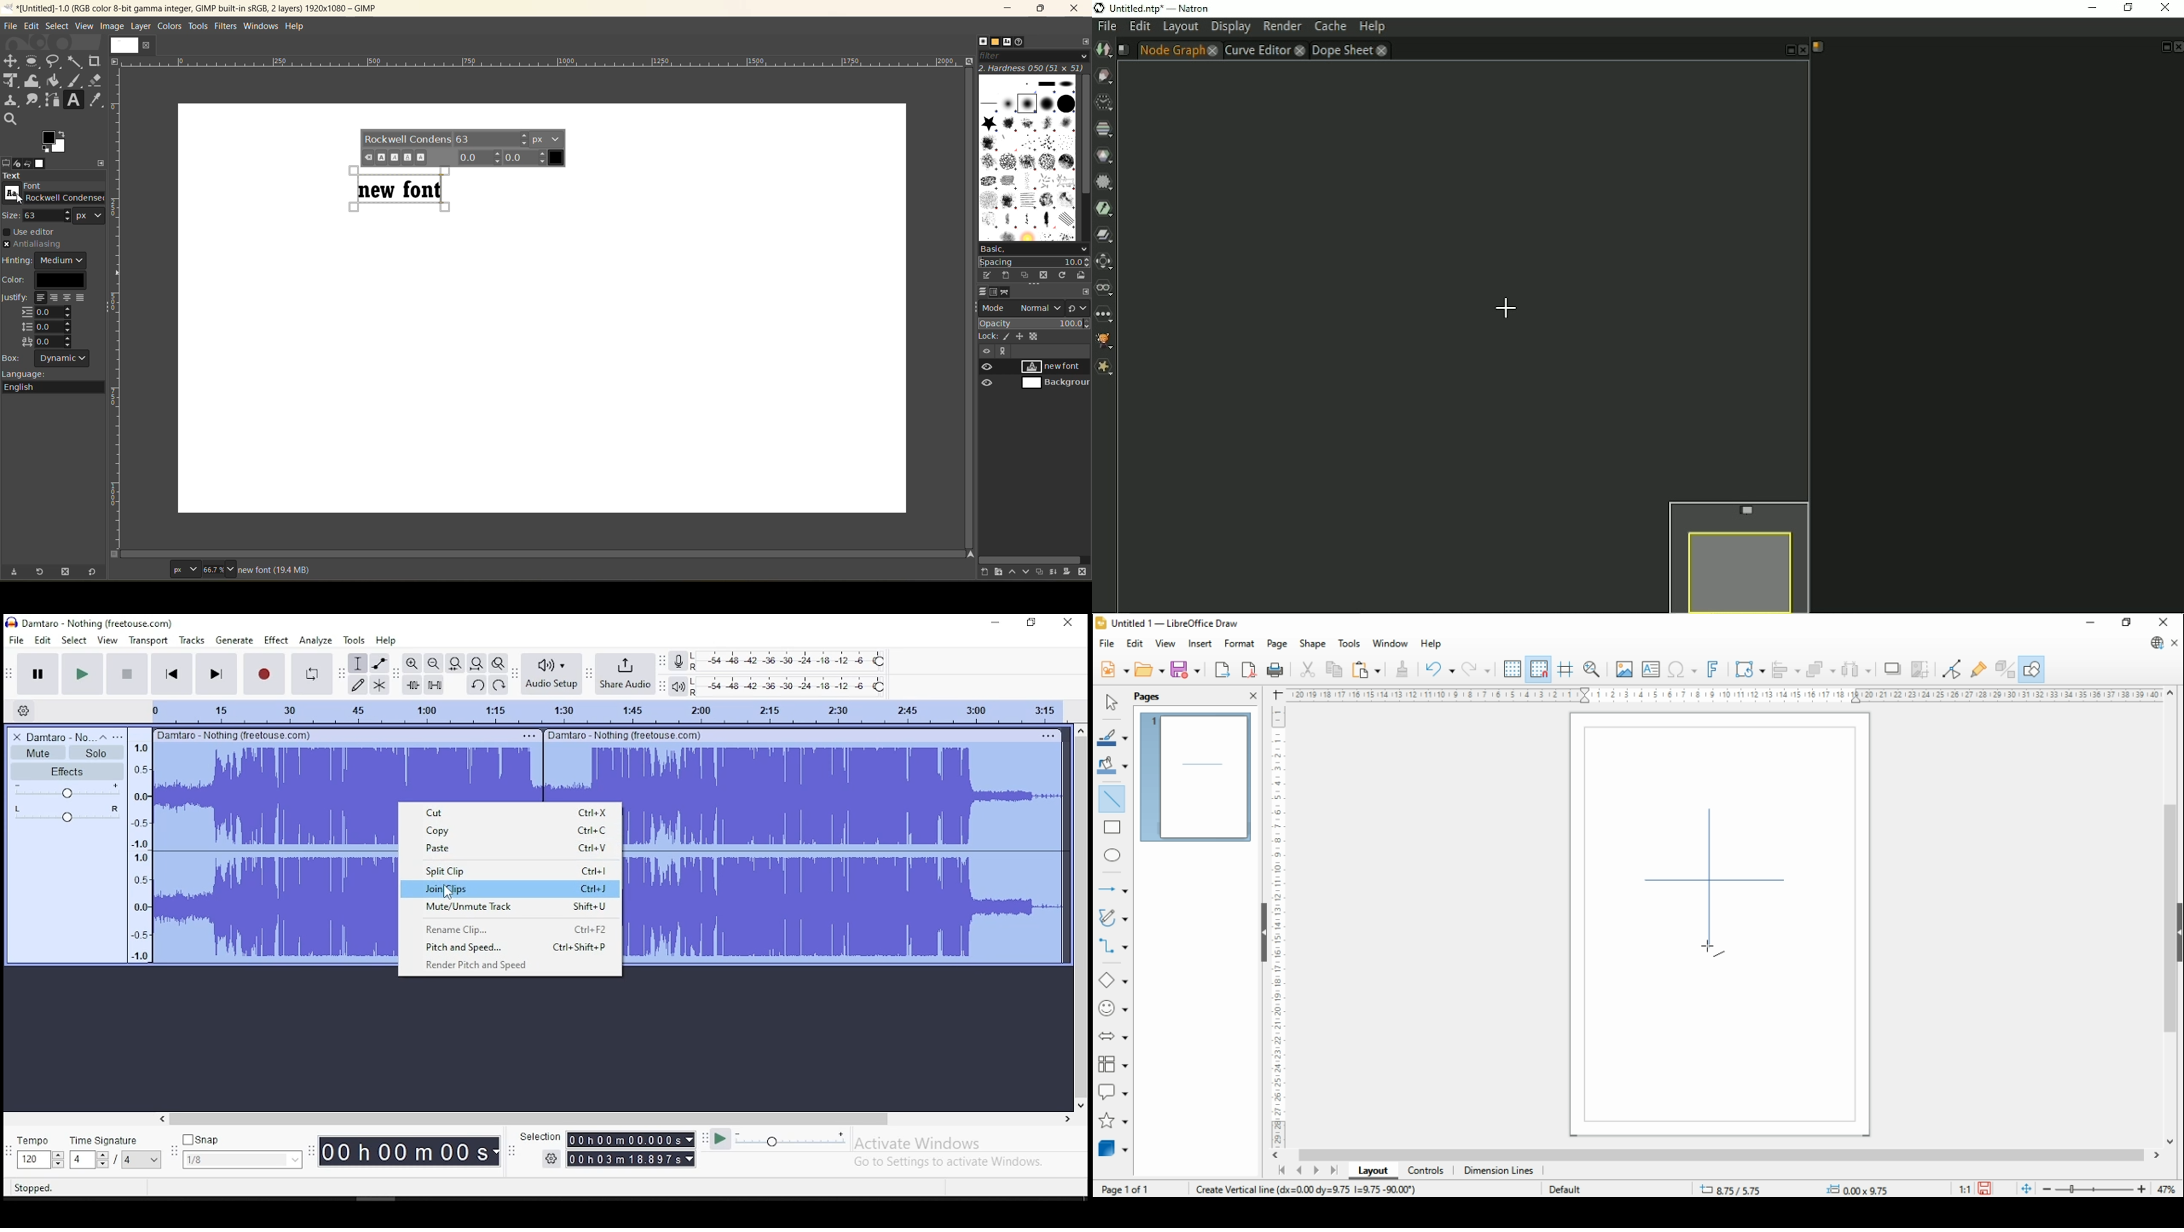  What do you see at coordinates (1335, 669) in the screenshot?
I see `copy` at bounding box center [1335, 669].